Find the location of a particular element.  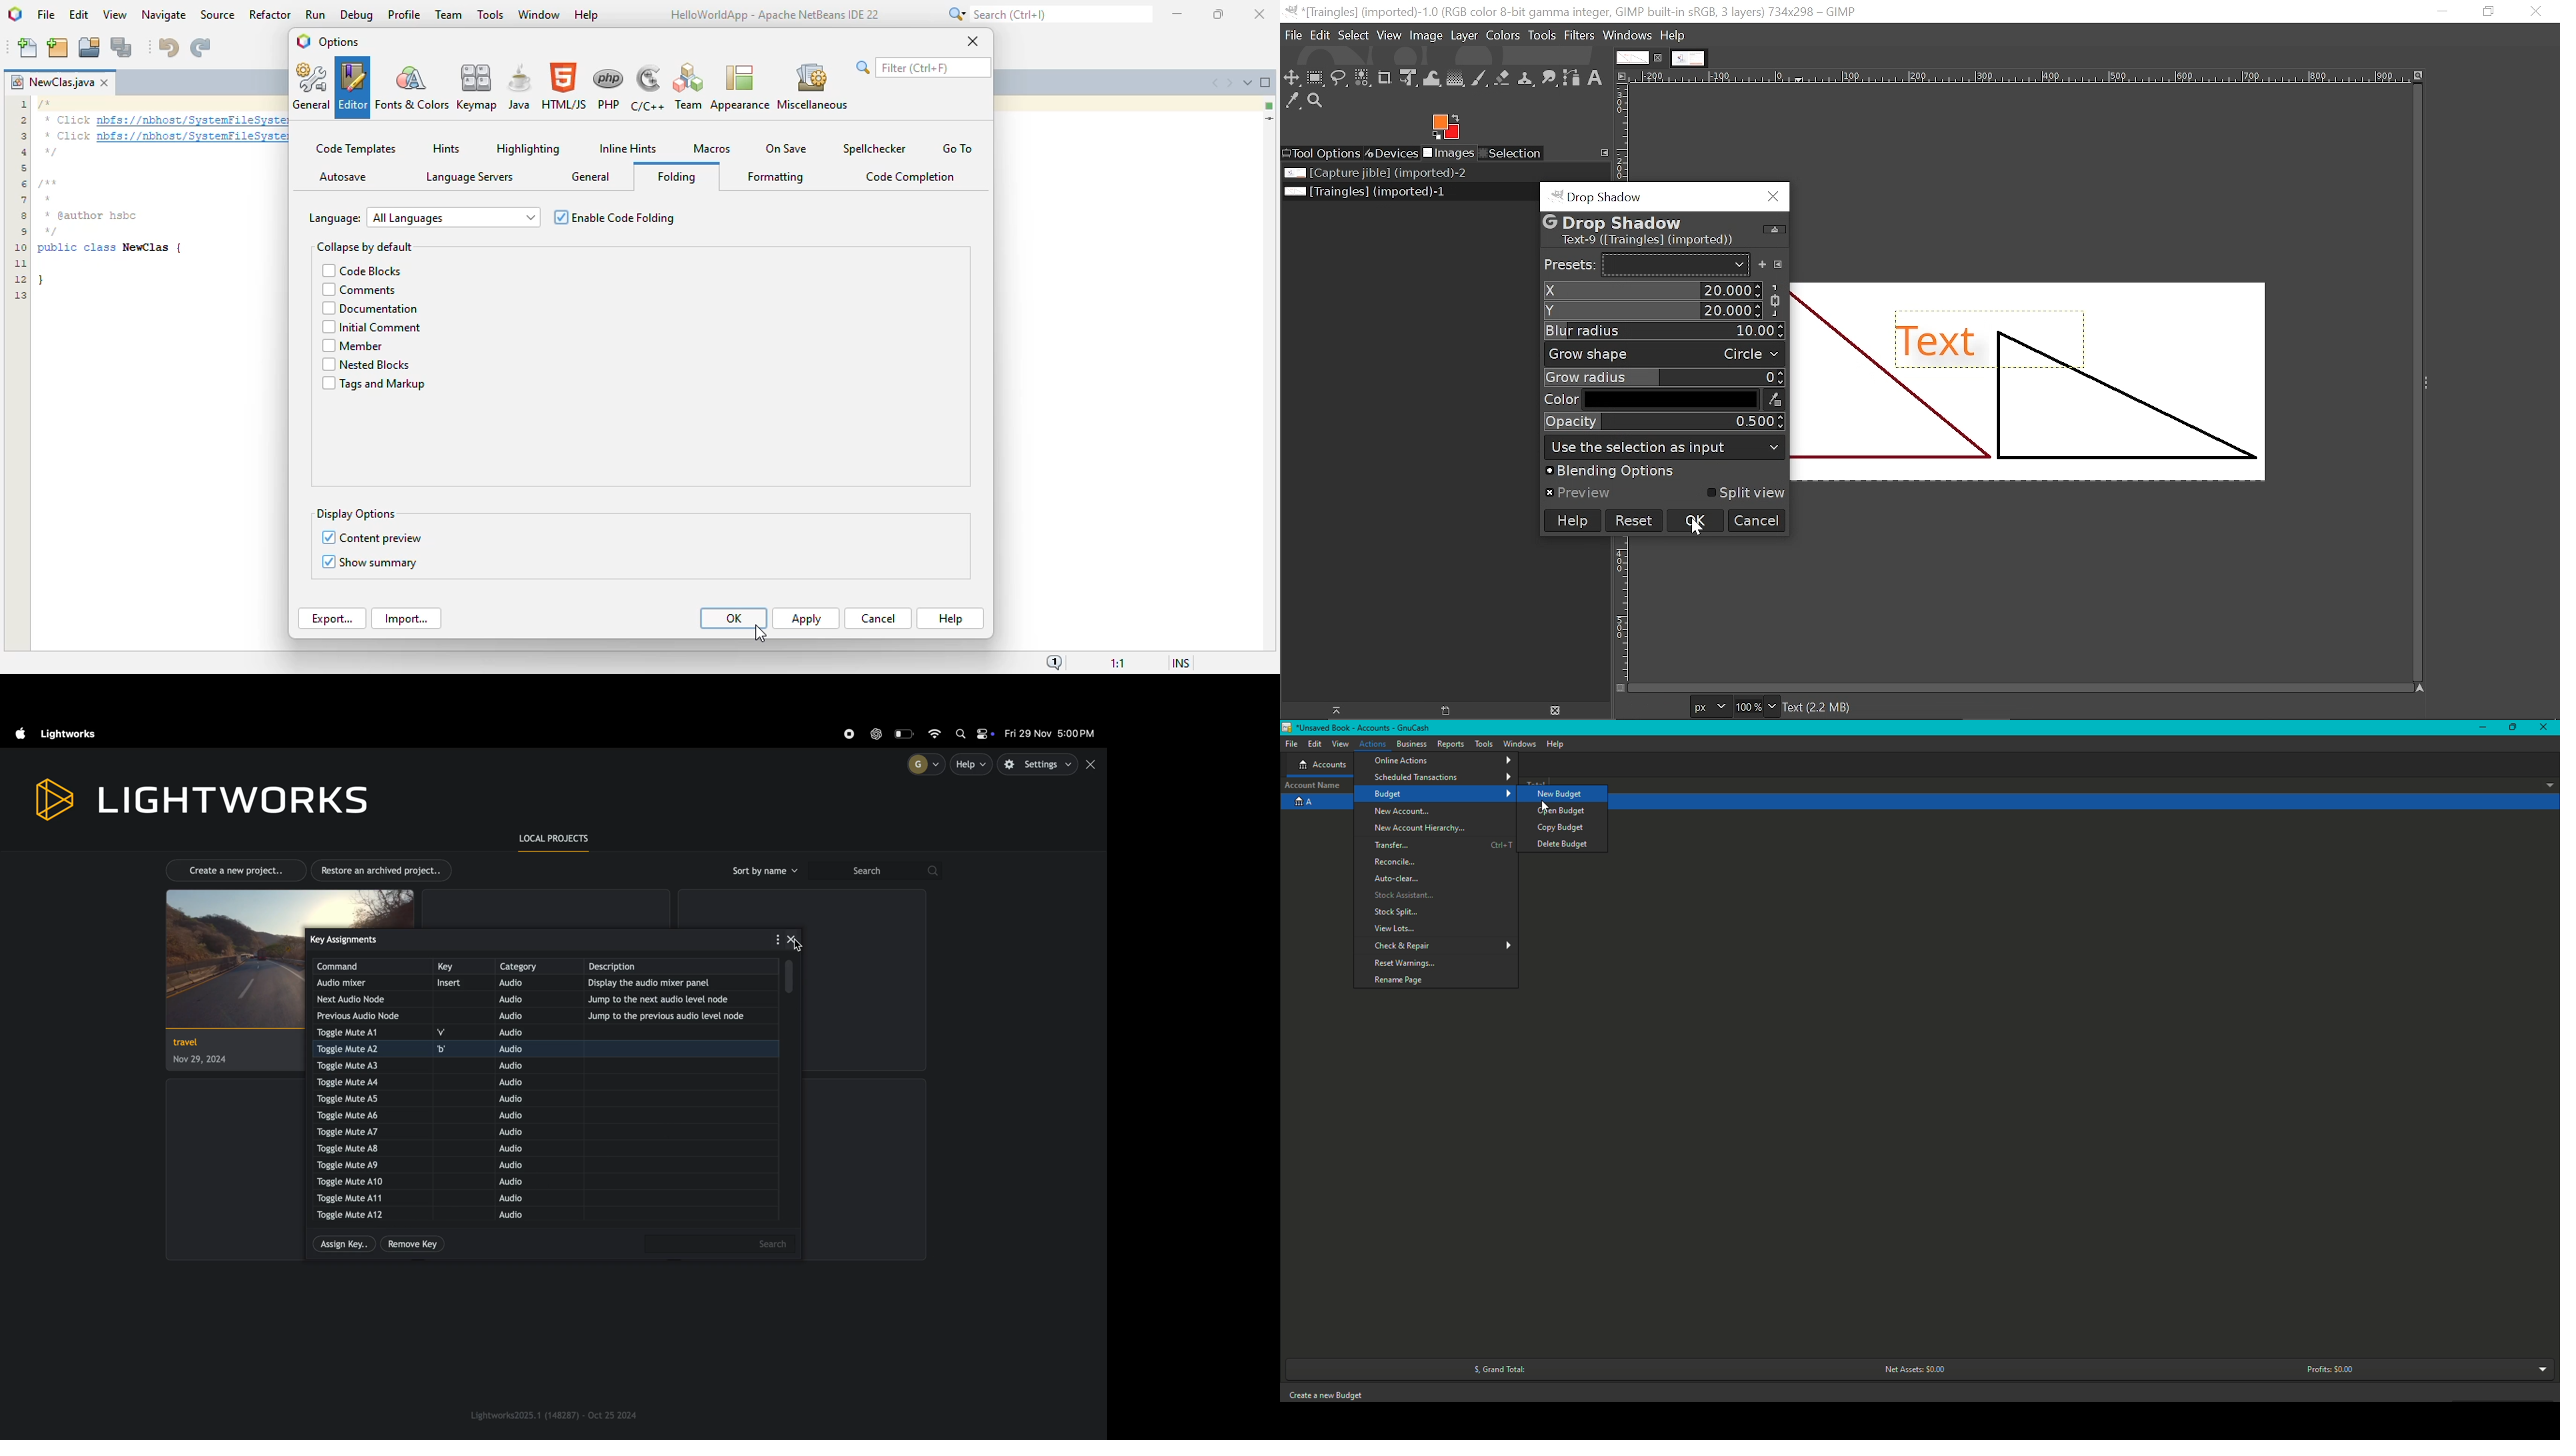

Horizonta label is located at coordinates (2020, 77).